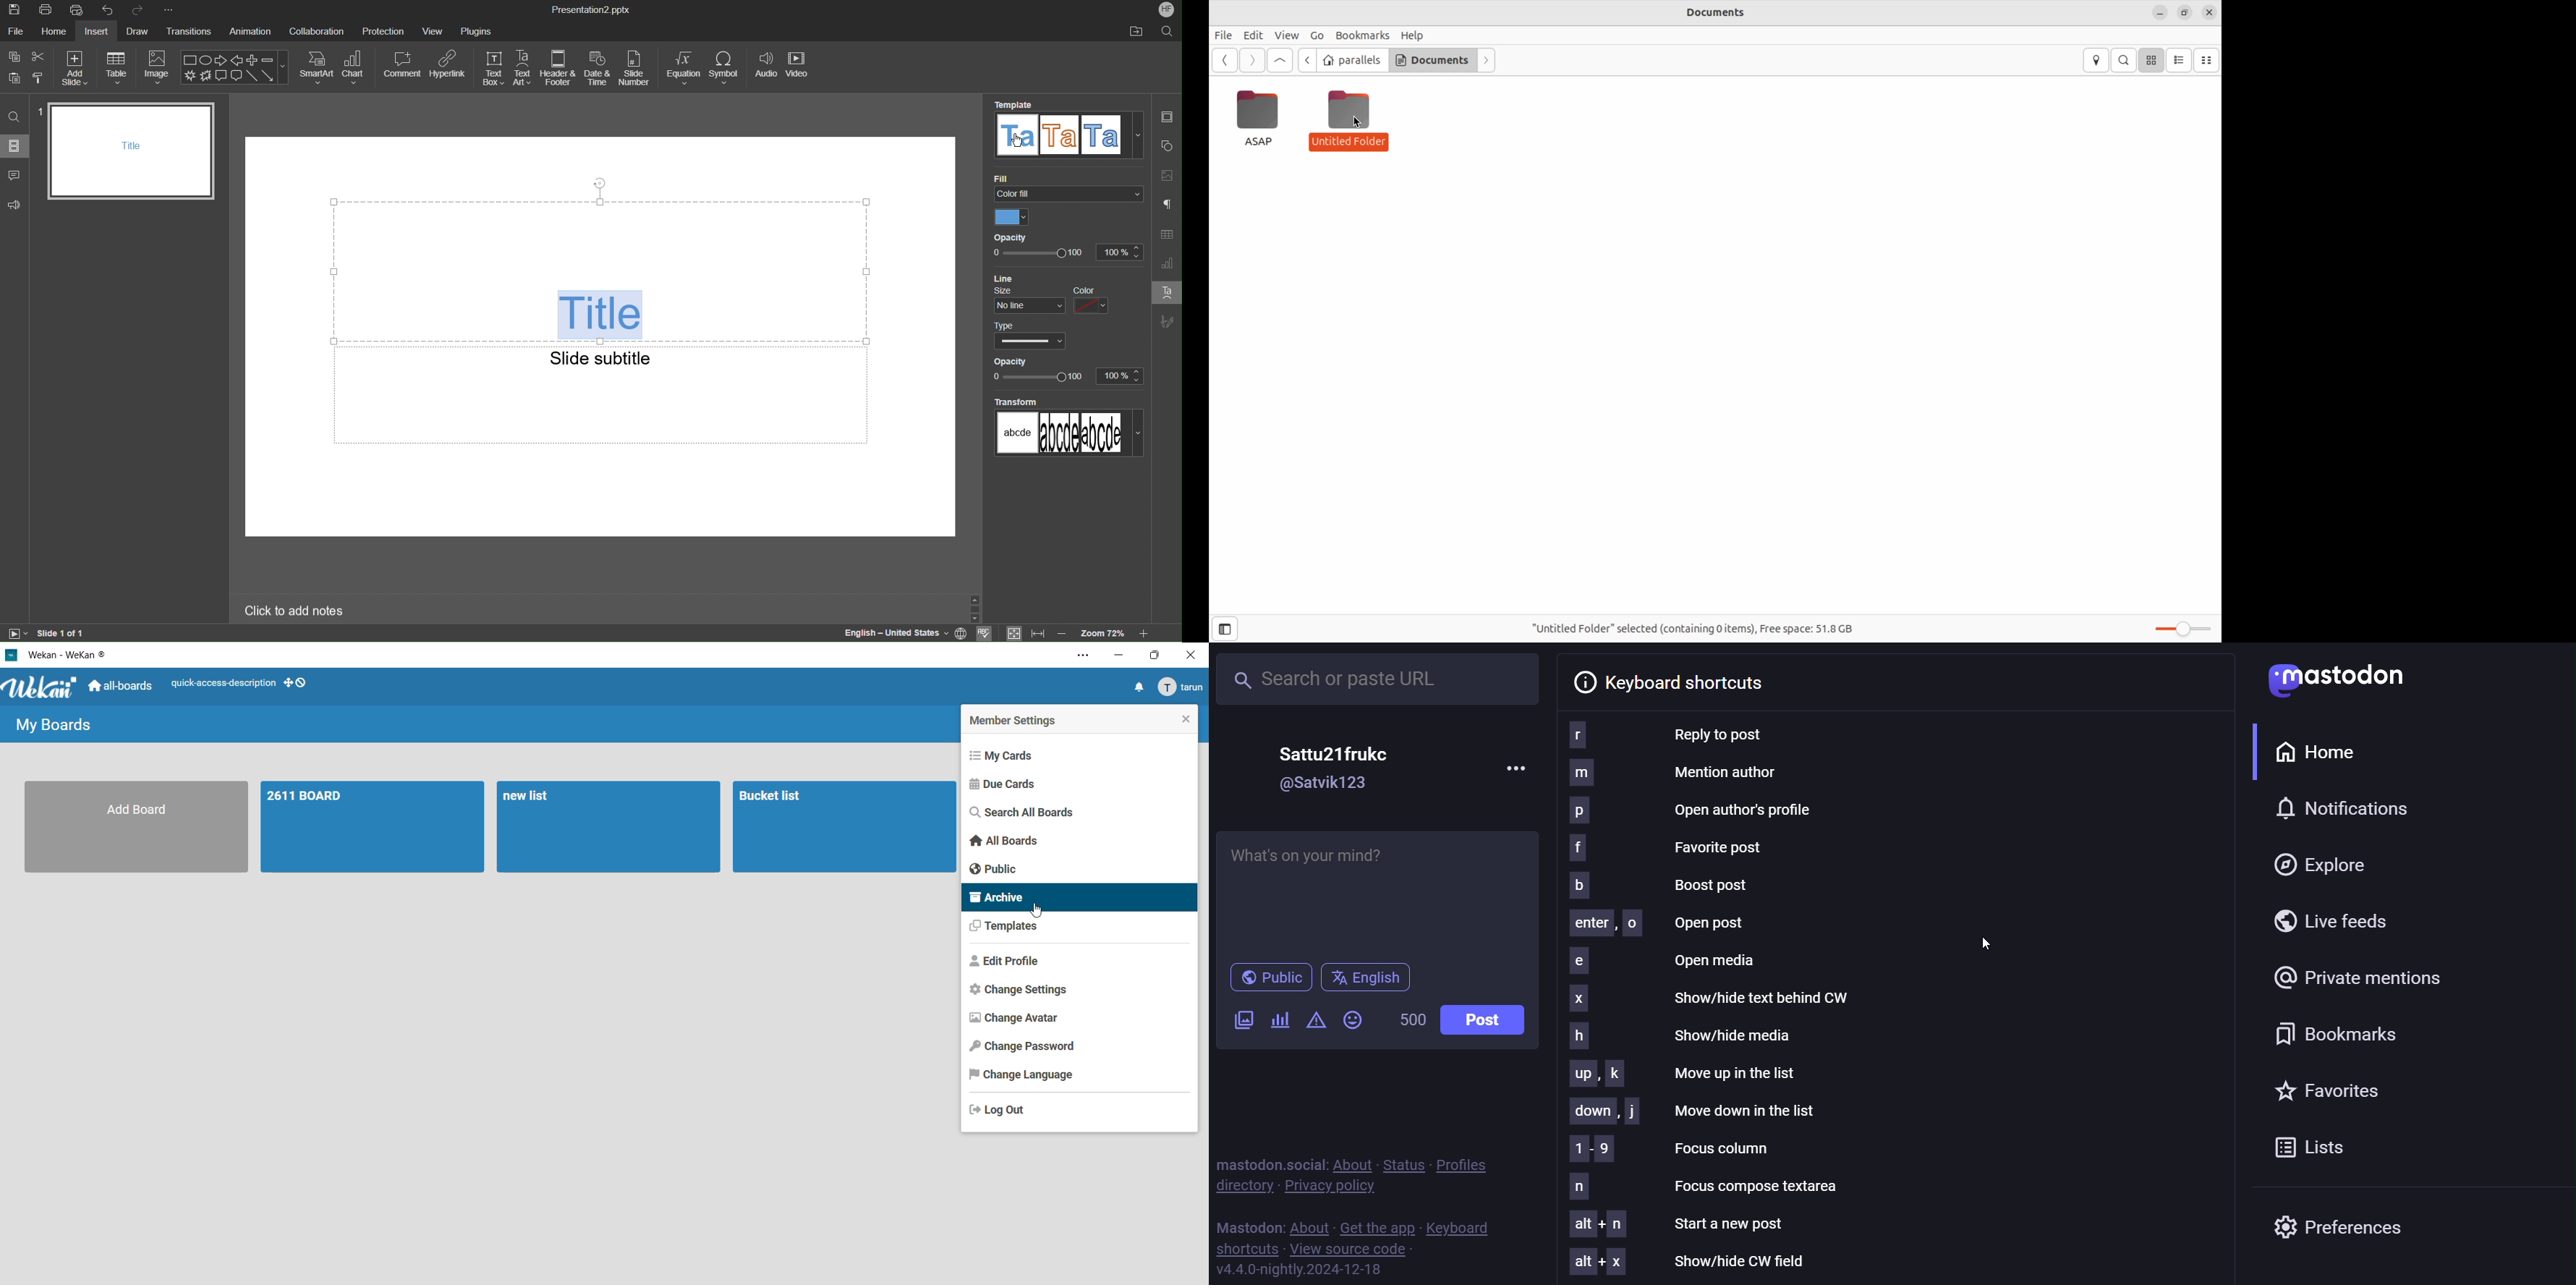 The height and width of the screenshot is (1288, 2576). Describe the element at coordinates (2331, 680) in the screenshot. I see `mastodon` at that location.